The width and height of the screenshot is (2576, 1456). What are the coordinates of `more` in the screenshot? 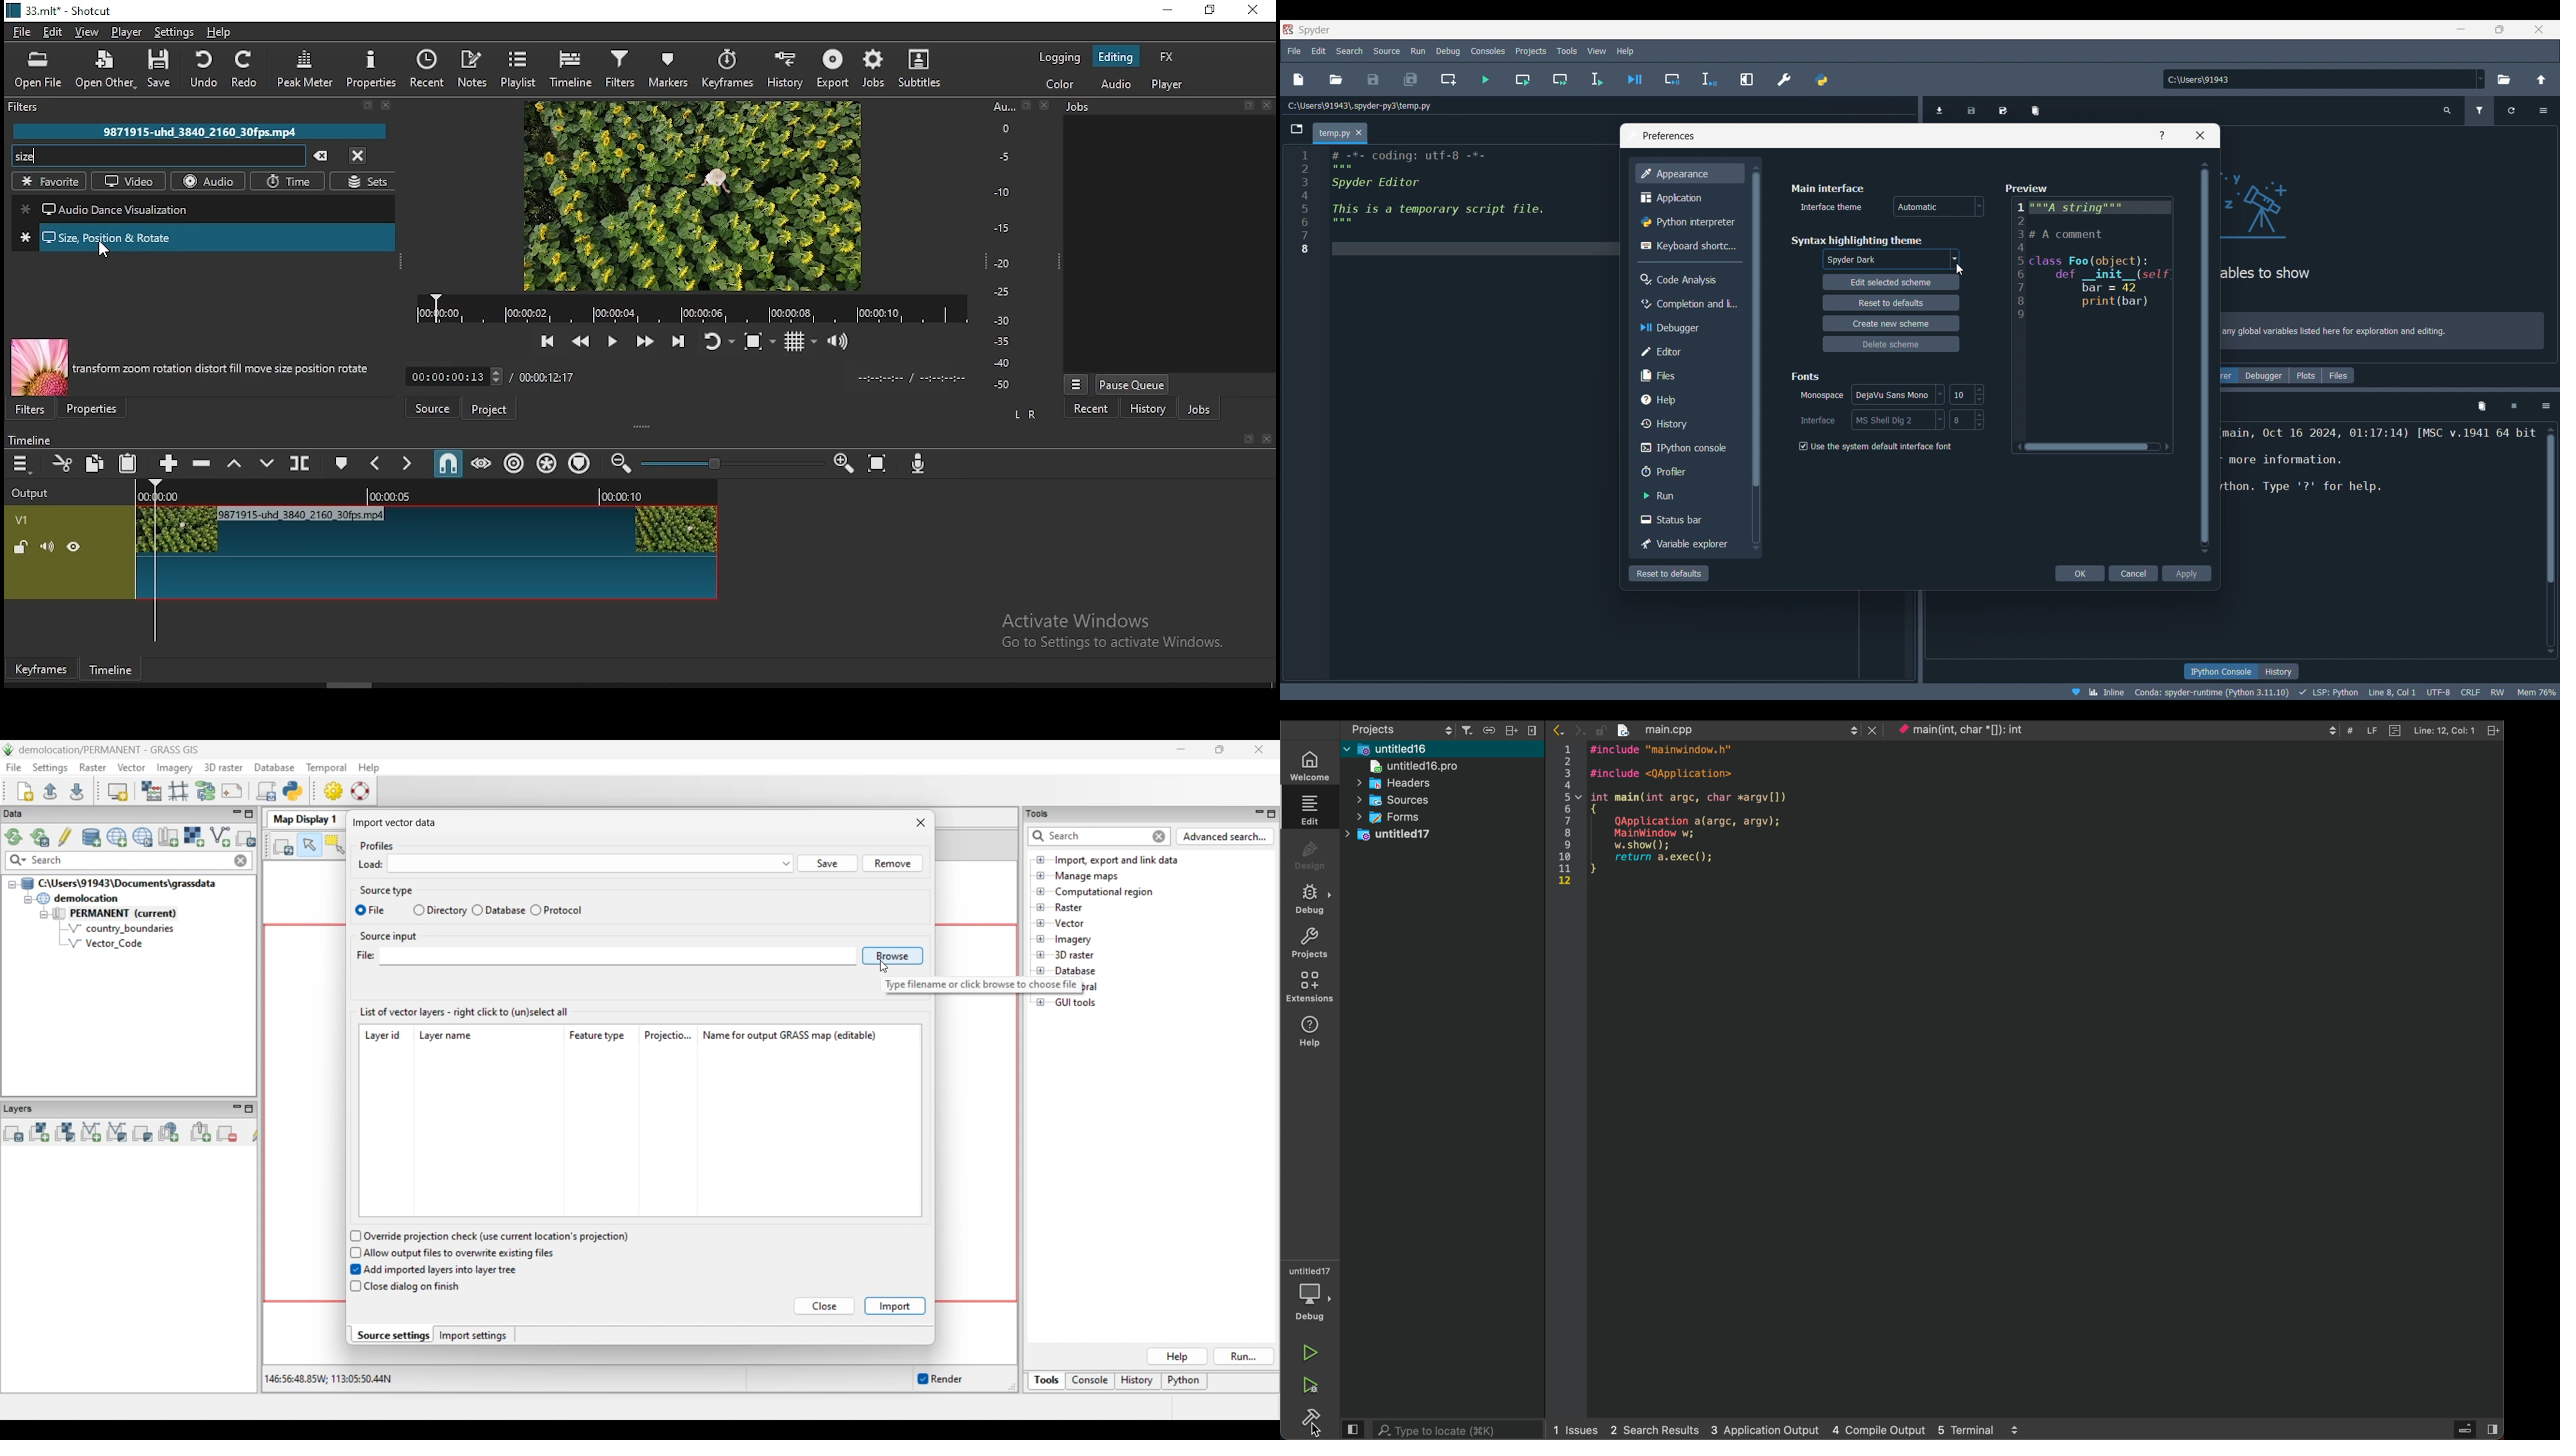 It's located at (1074, 383).